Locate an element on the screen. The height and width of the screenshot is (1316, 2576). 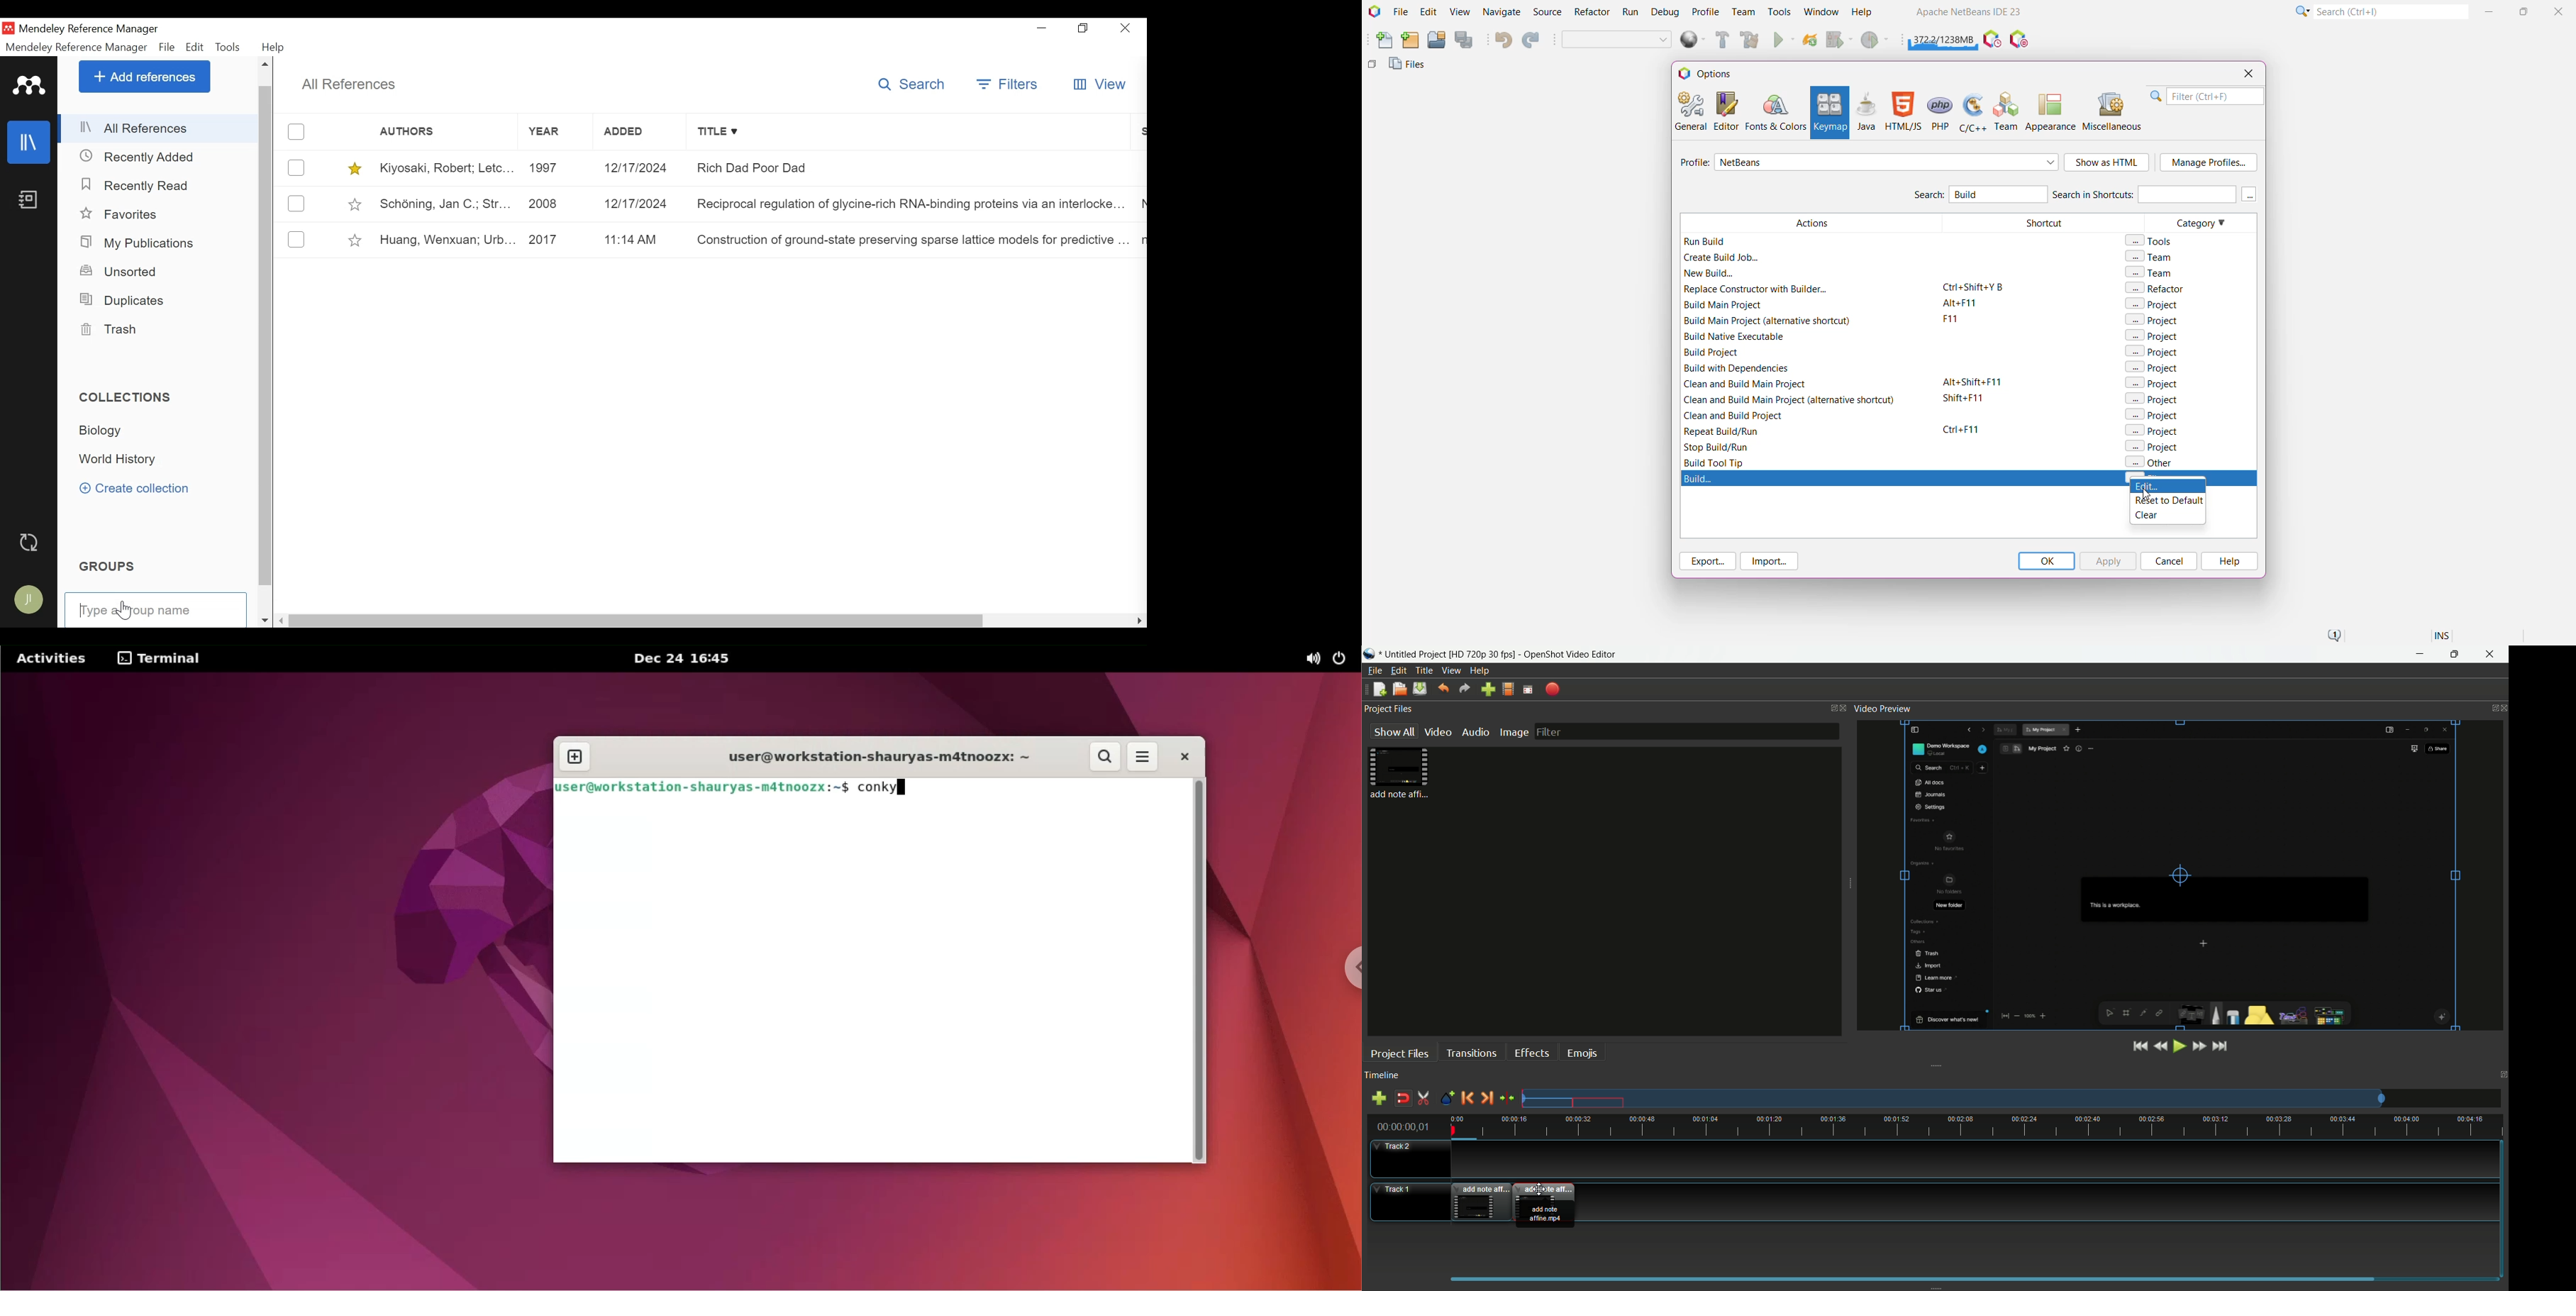
toggle Favorites is located at coordinates (357, 204).